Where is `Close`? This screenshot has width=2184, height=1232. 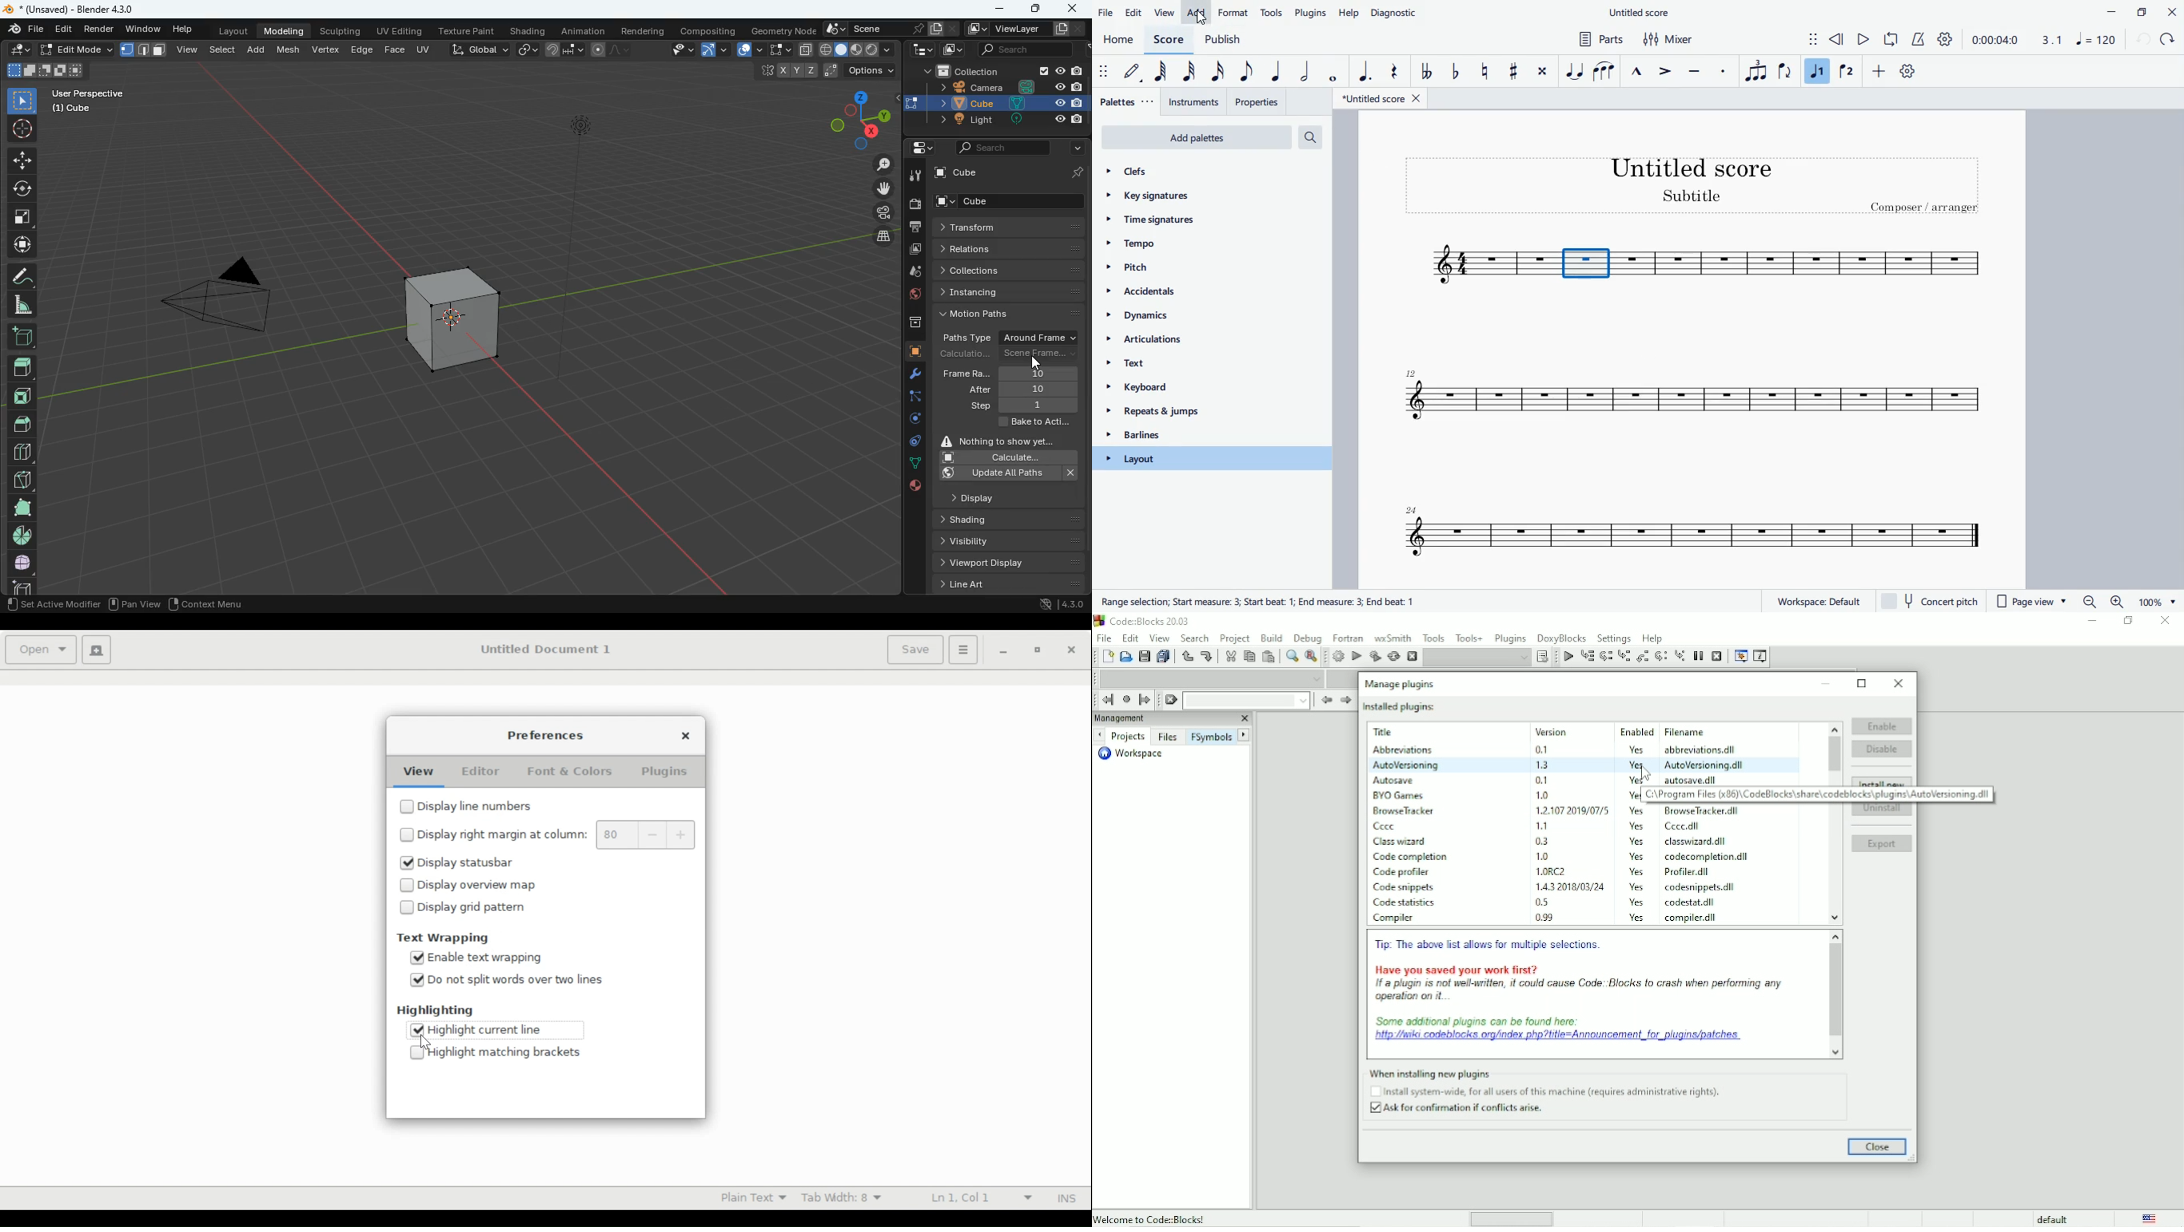
Close is located at coordinates (1899, 683).